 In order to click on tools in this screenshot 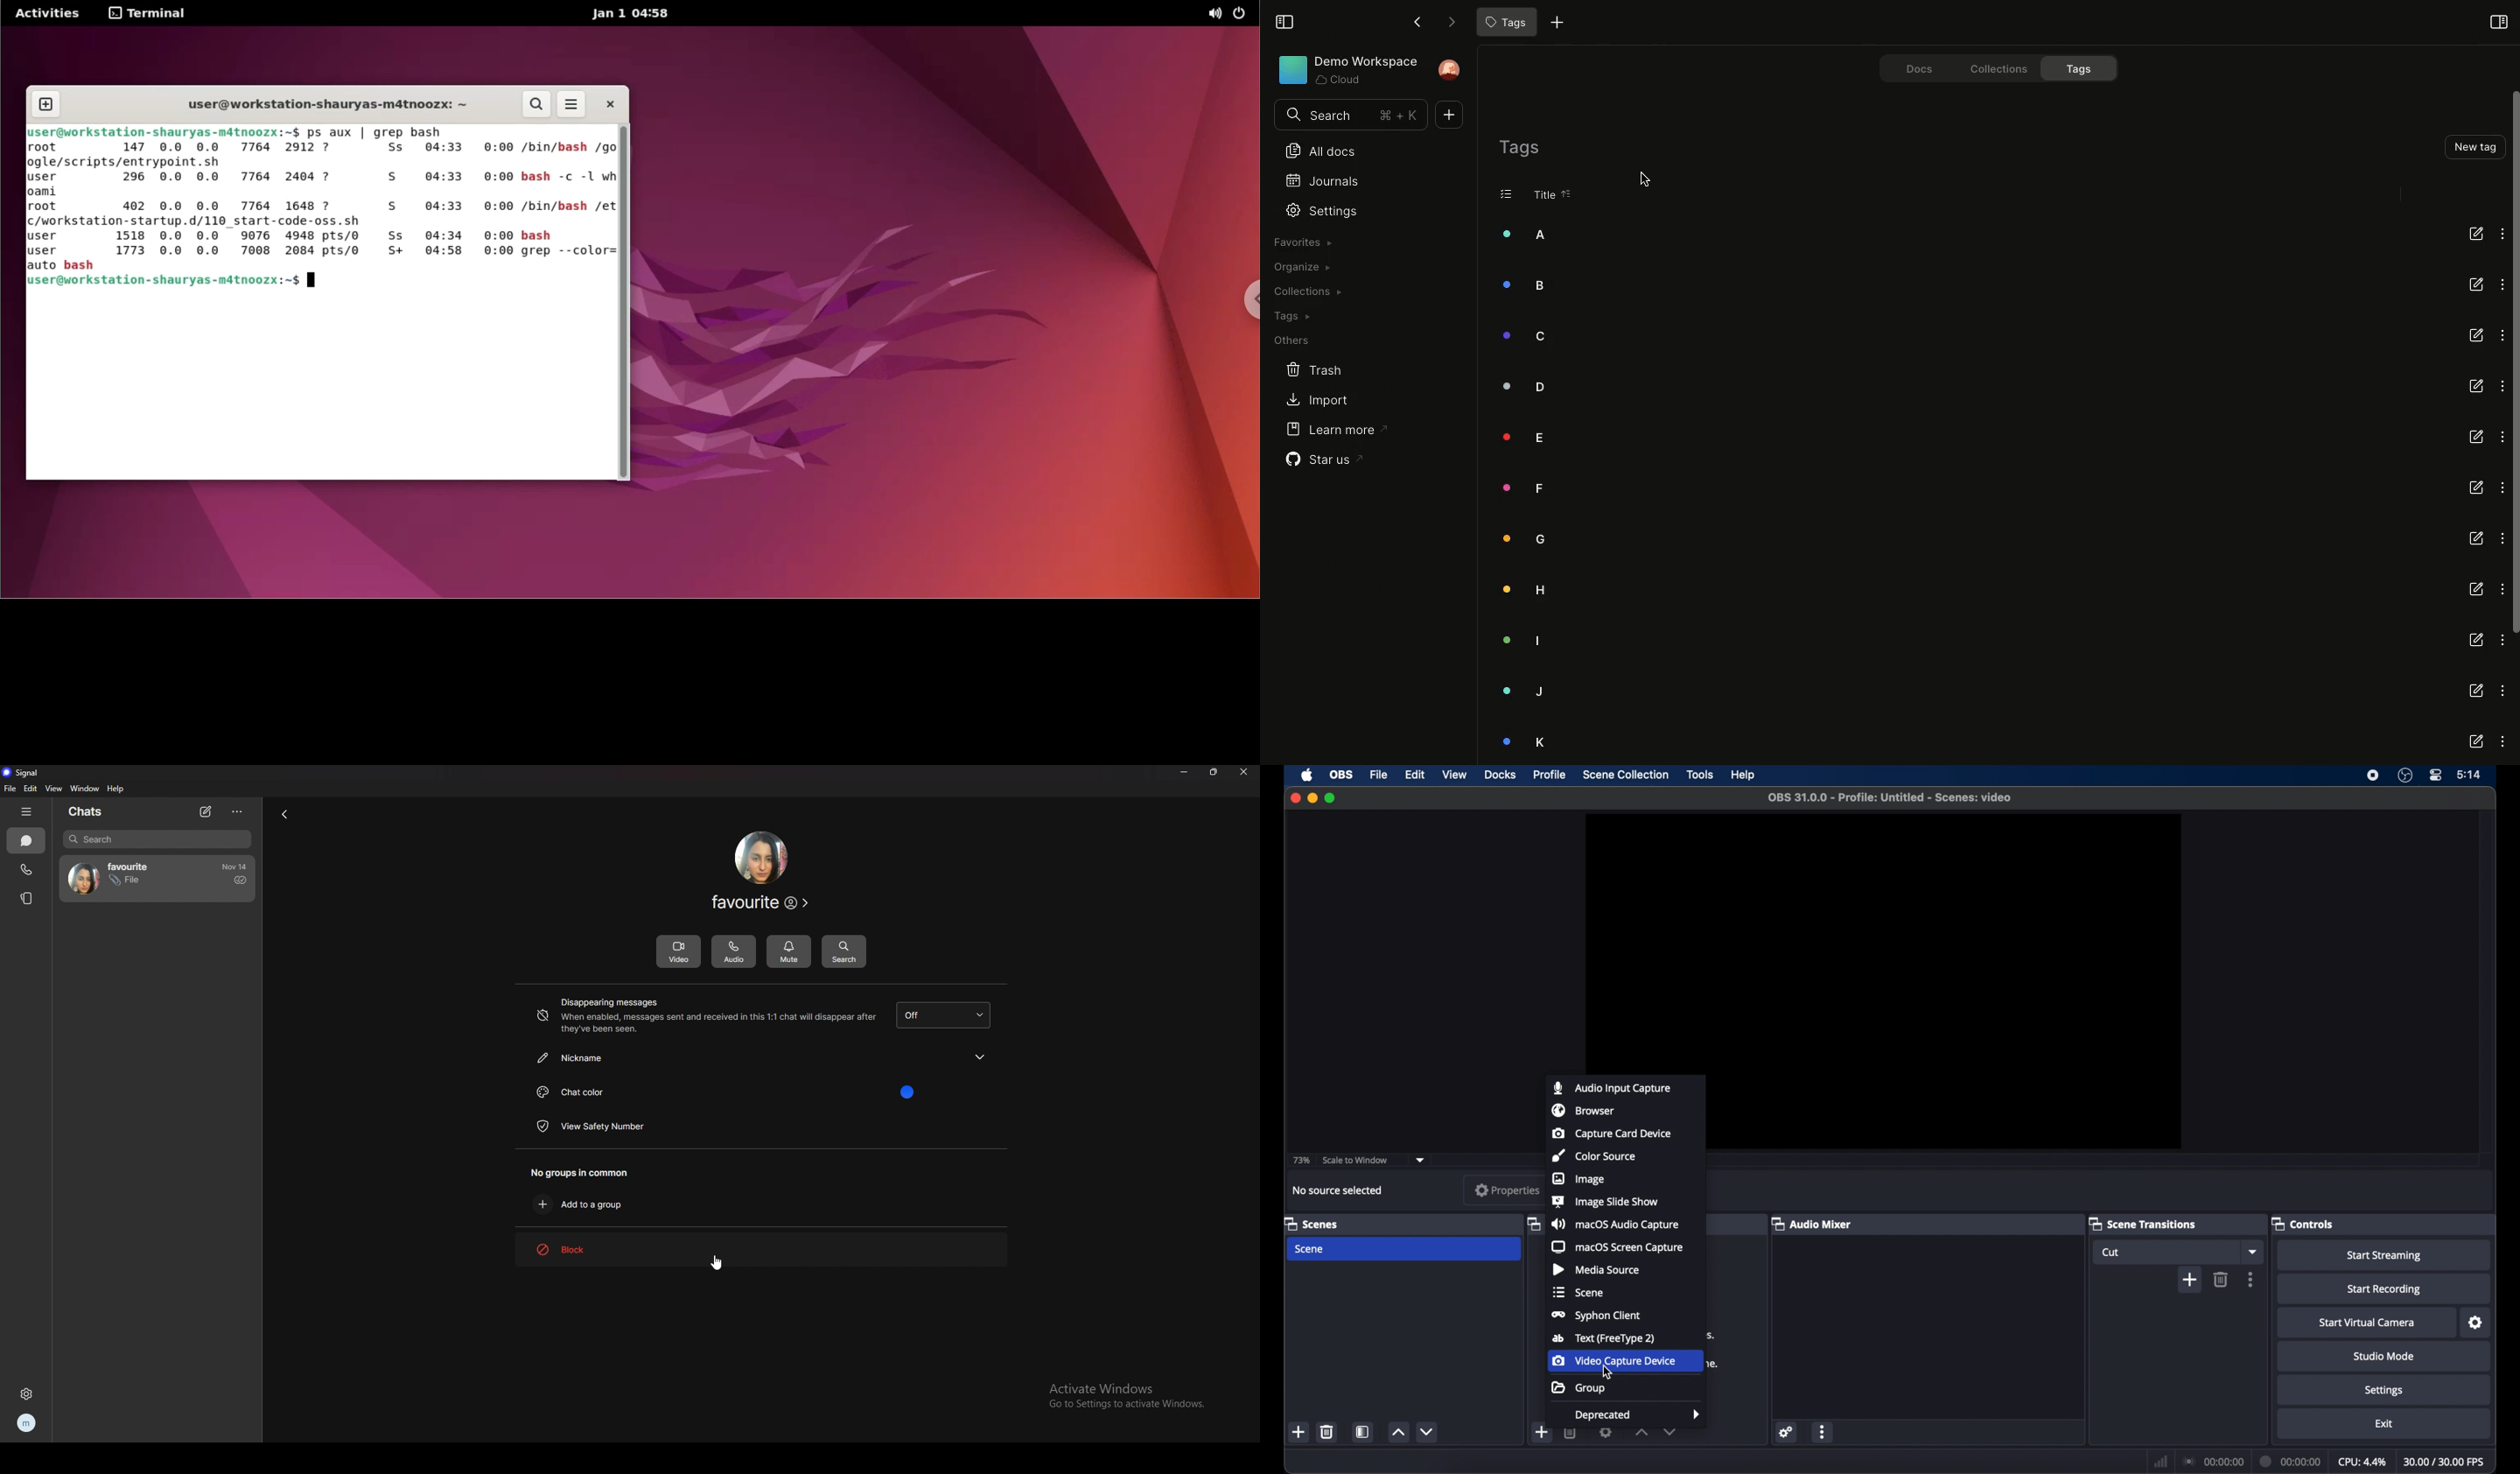, I will do `click(1700, 774)`.